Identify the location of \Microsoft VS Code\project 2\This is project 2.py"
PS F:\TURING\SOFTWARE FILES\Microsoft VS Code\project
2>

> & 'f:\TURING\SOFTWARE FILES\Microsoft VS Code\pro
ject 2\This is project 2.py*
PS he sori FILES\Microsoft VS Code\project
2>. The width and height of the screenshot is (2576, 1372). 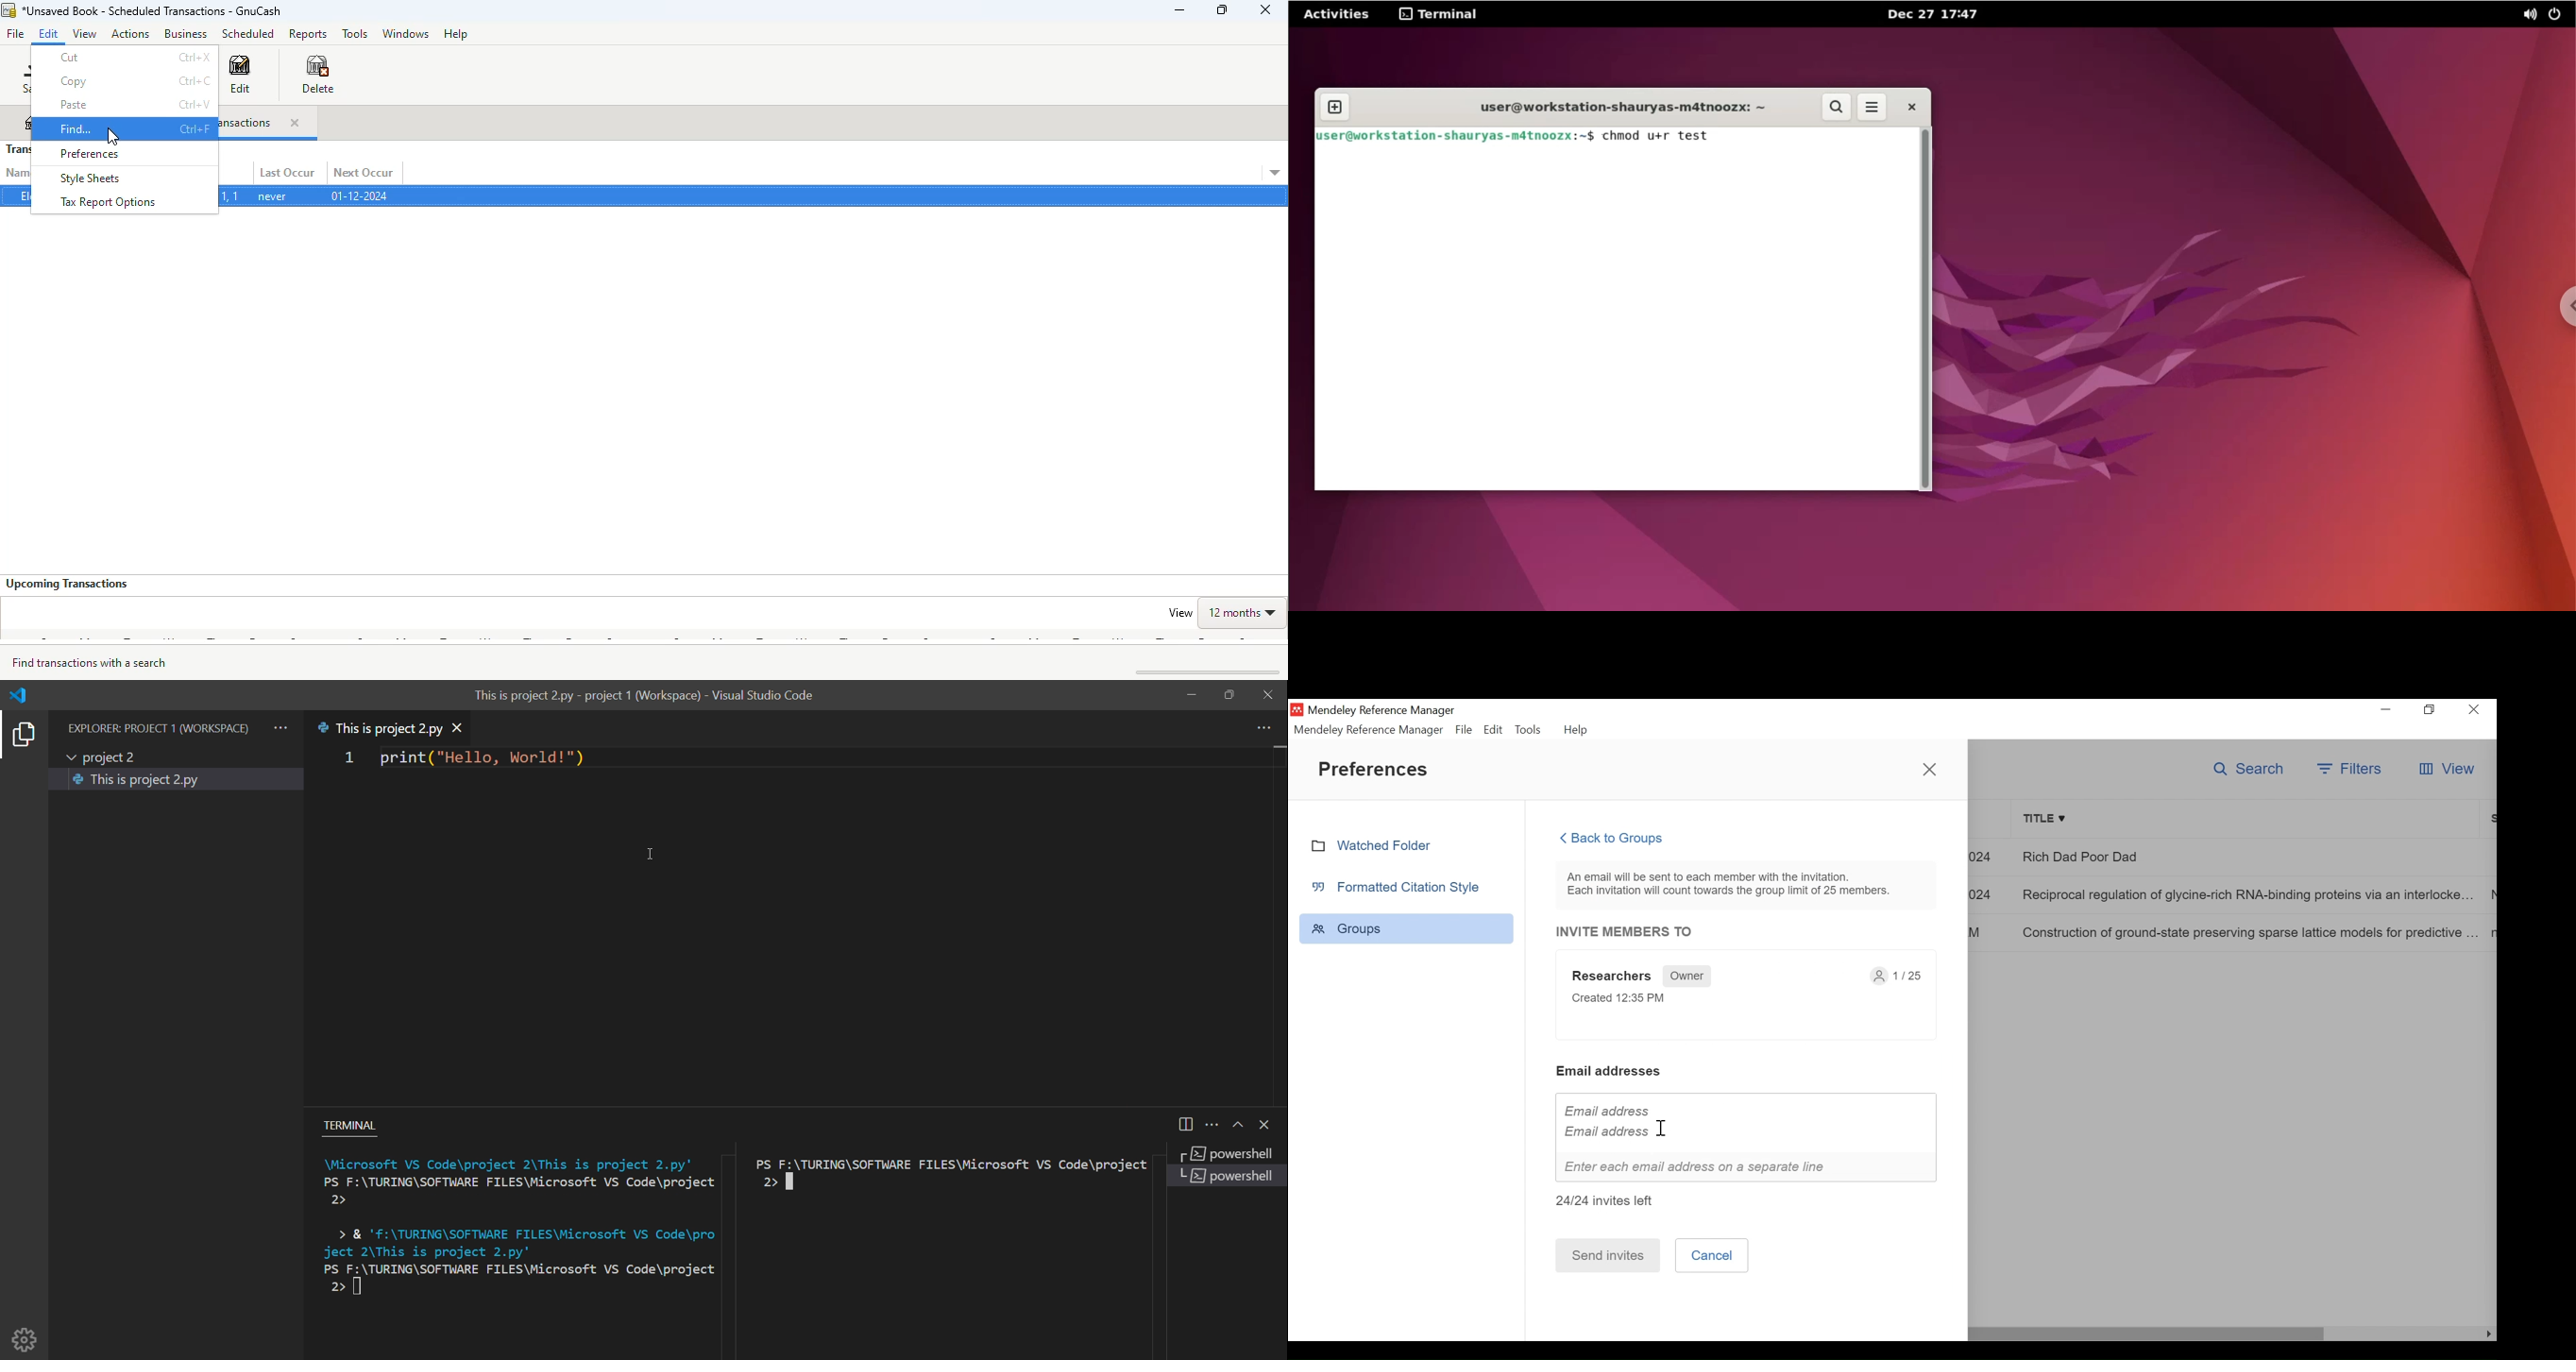
(510, 1230).